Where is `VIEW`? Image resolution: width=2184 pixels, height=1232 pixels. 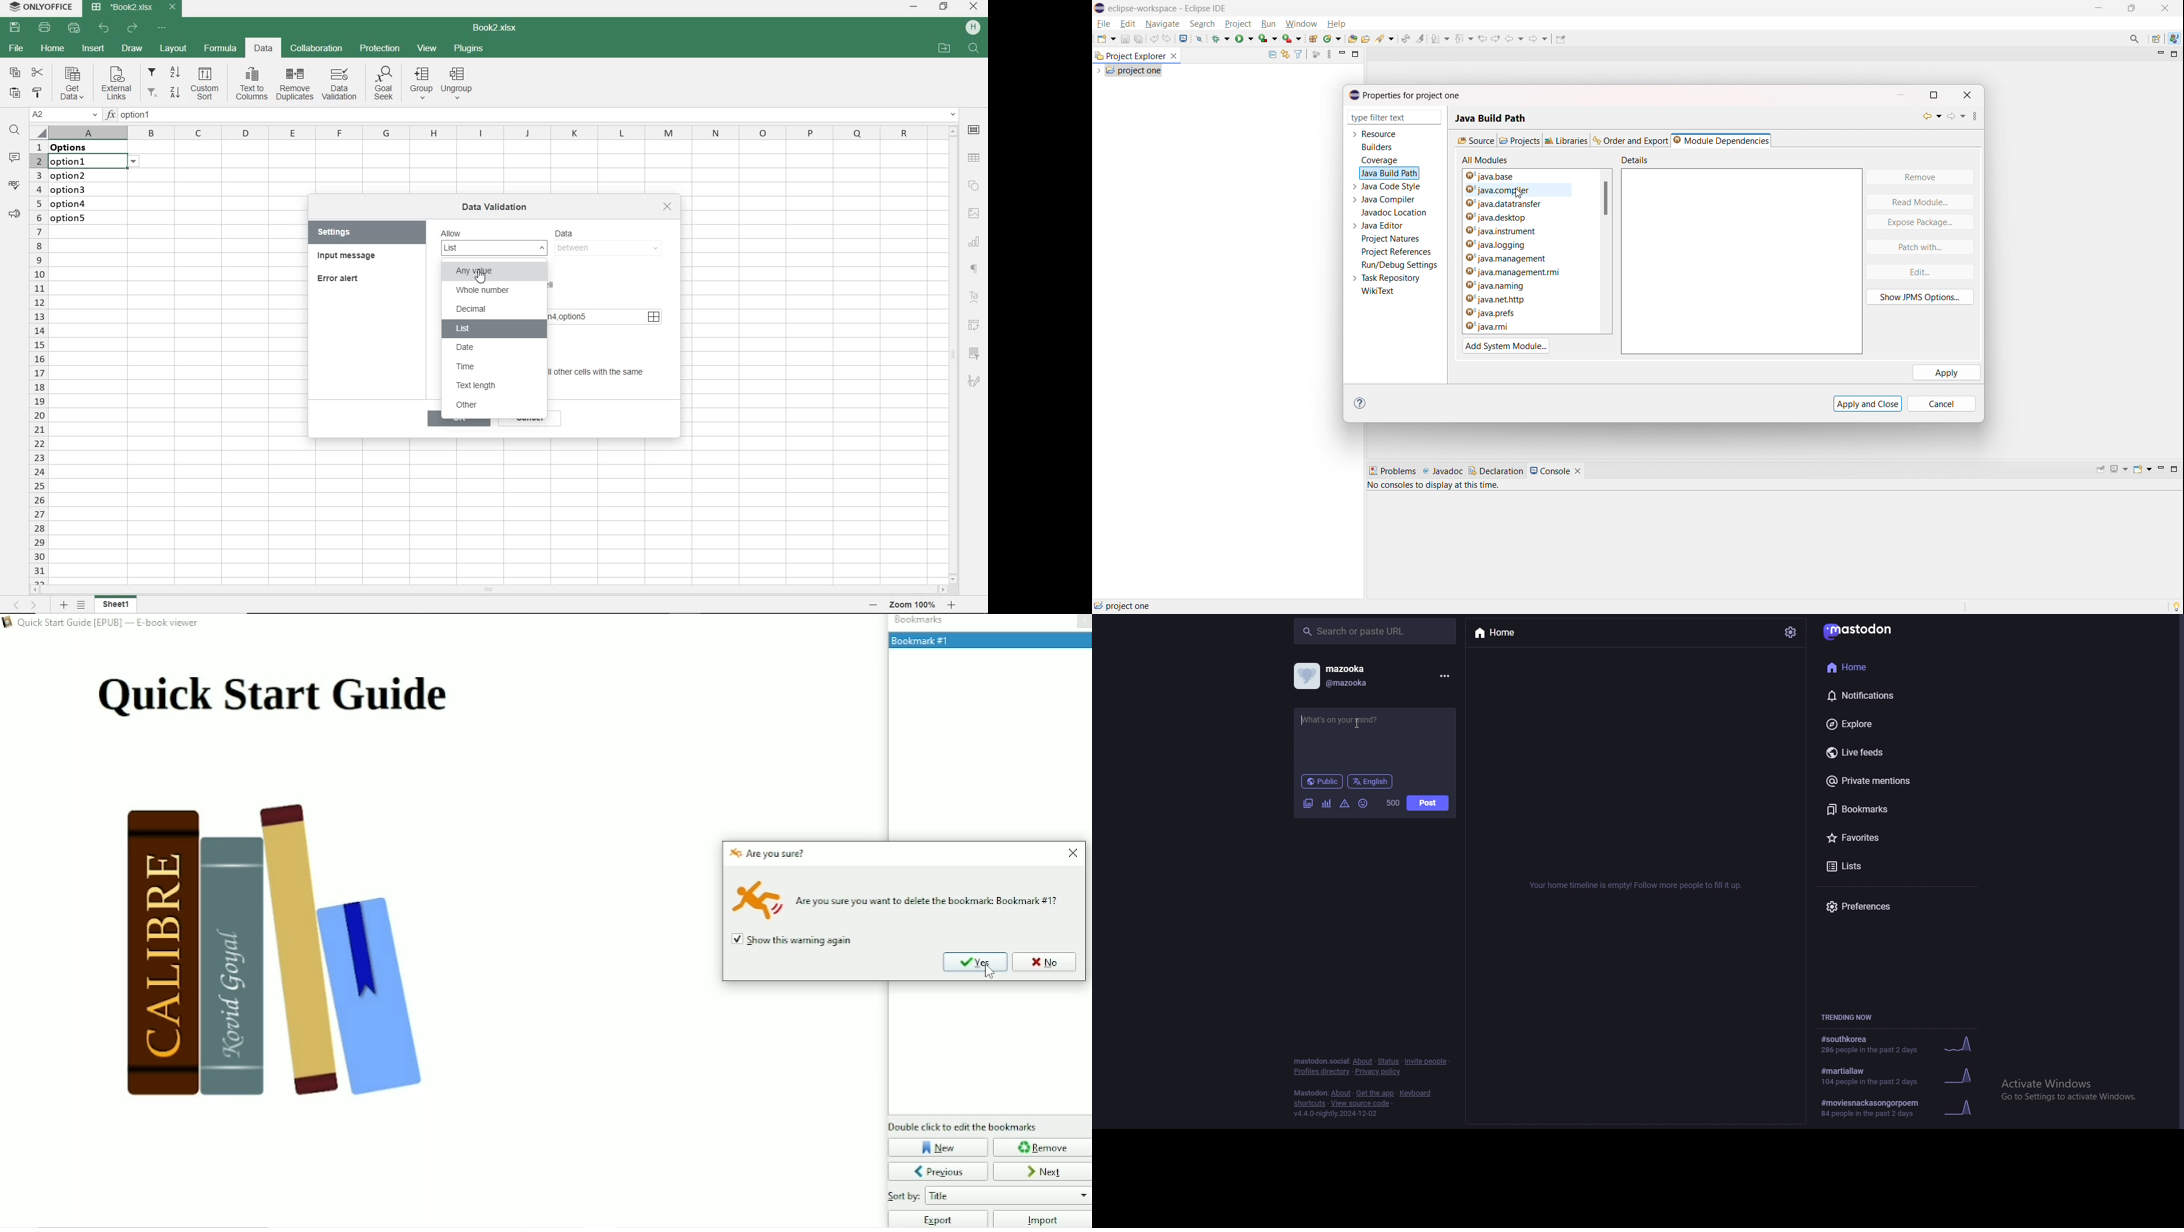 VIEW is located at coordinates (427, 48).